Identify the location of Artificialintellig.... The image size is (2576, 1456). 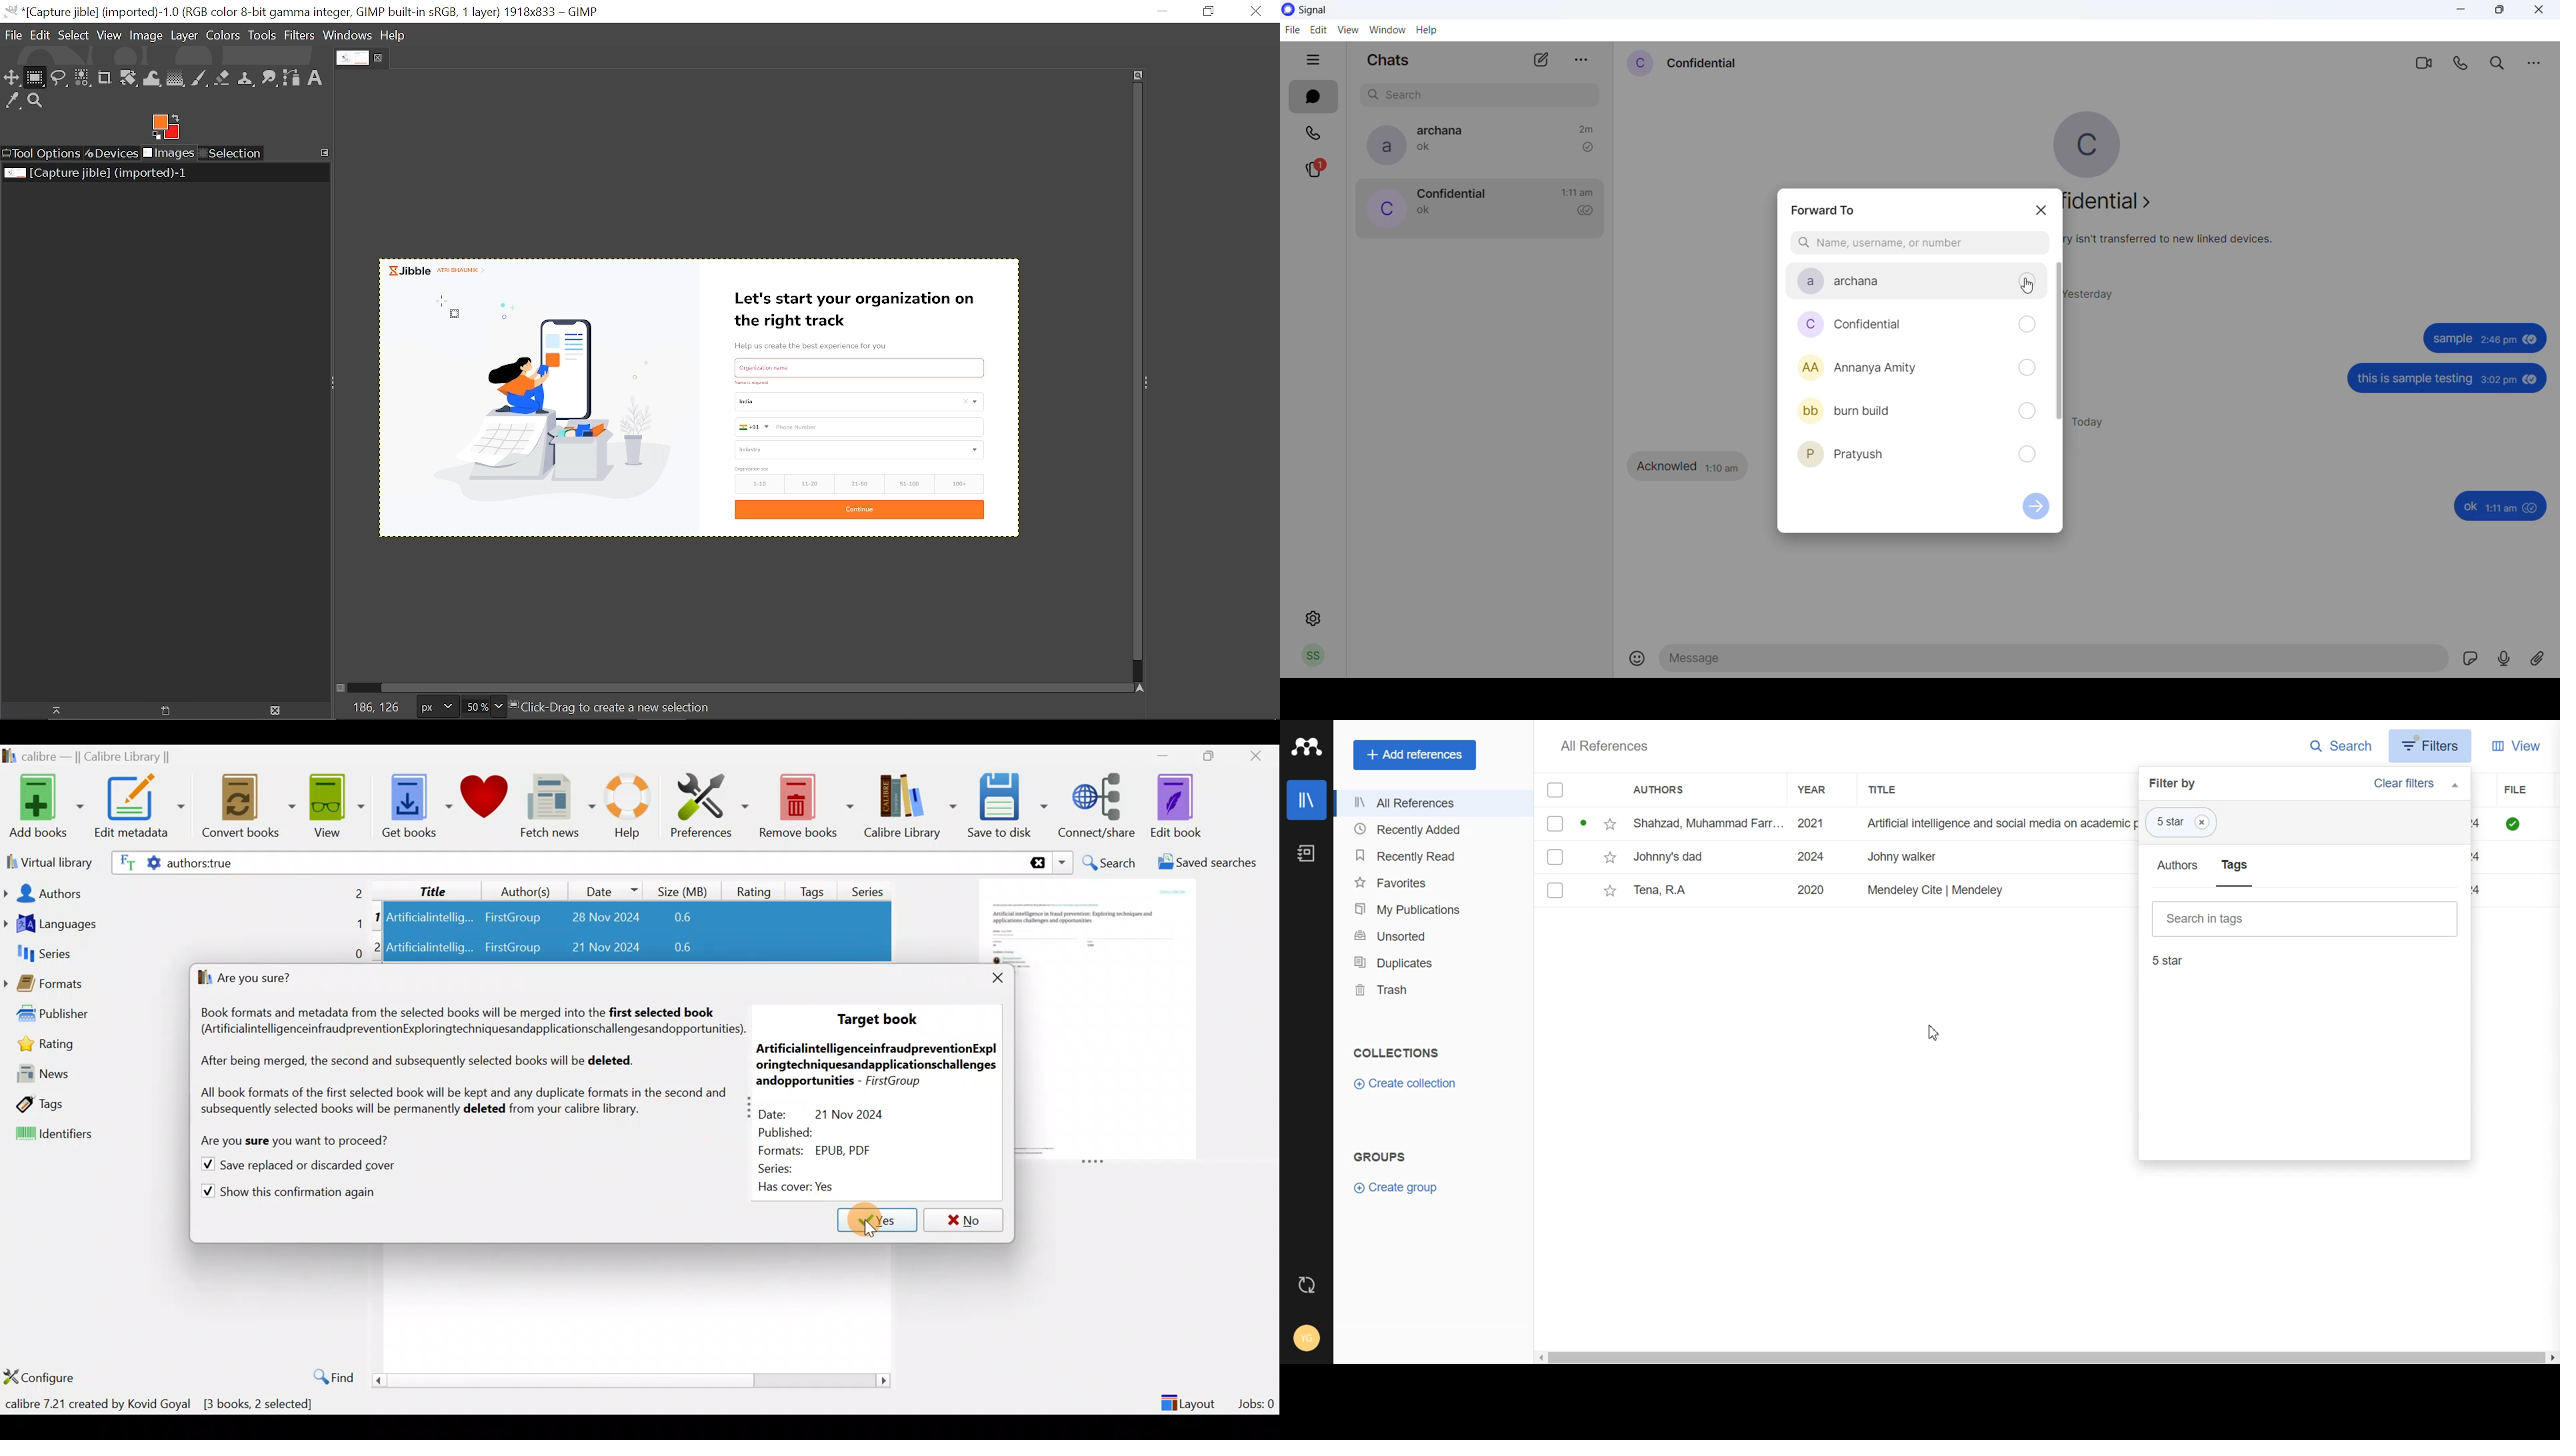
(431, 916).